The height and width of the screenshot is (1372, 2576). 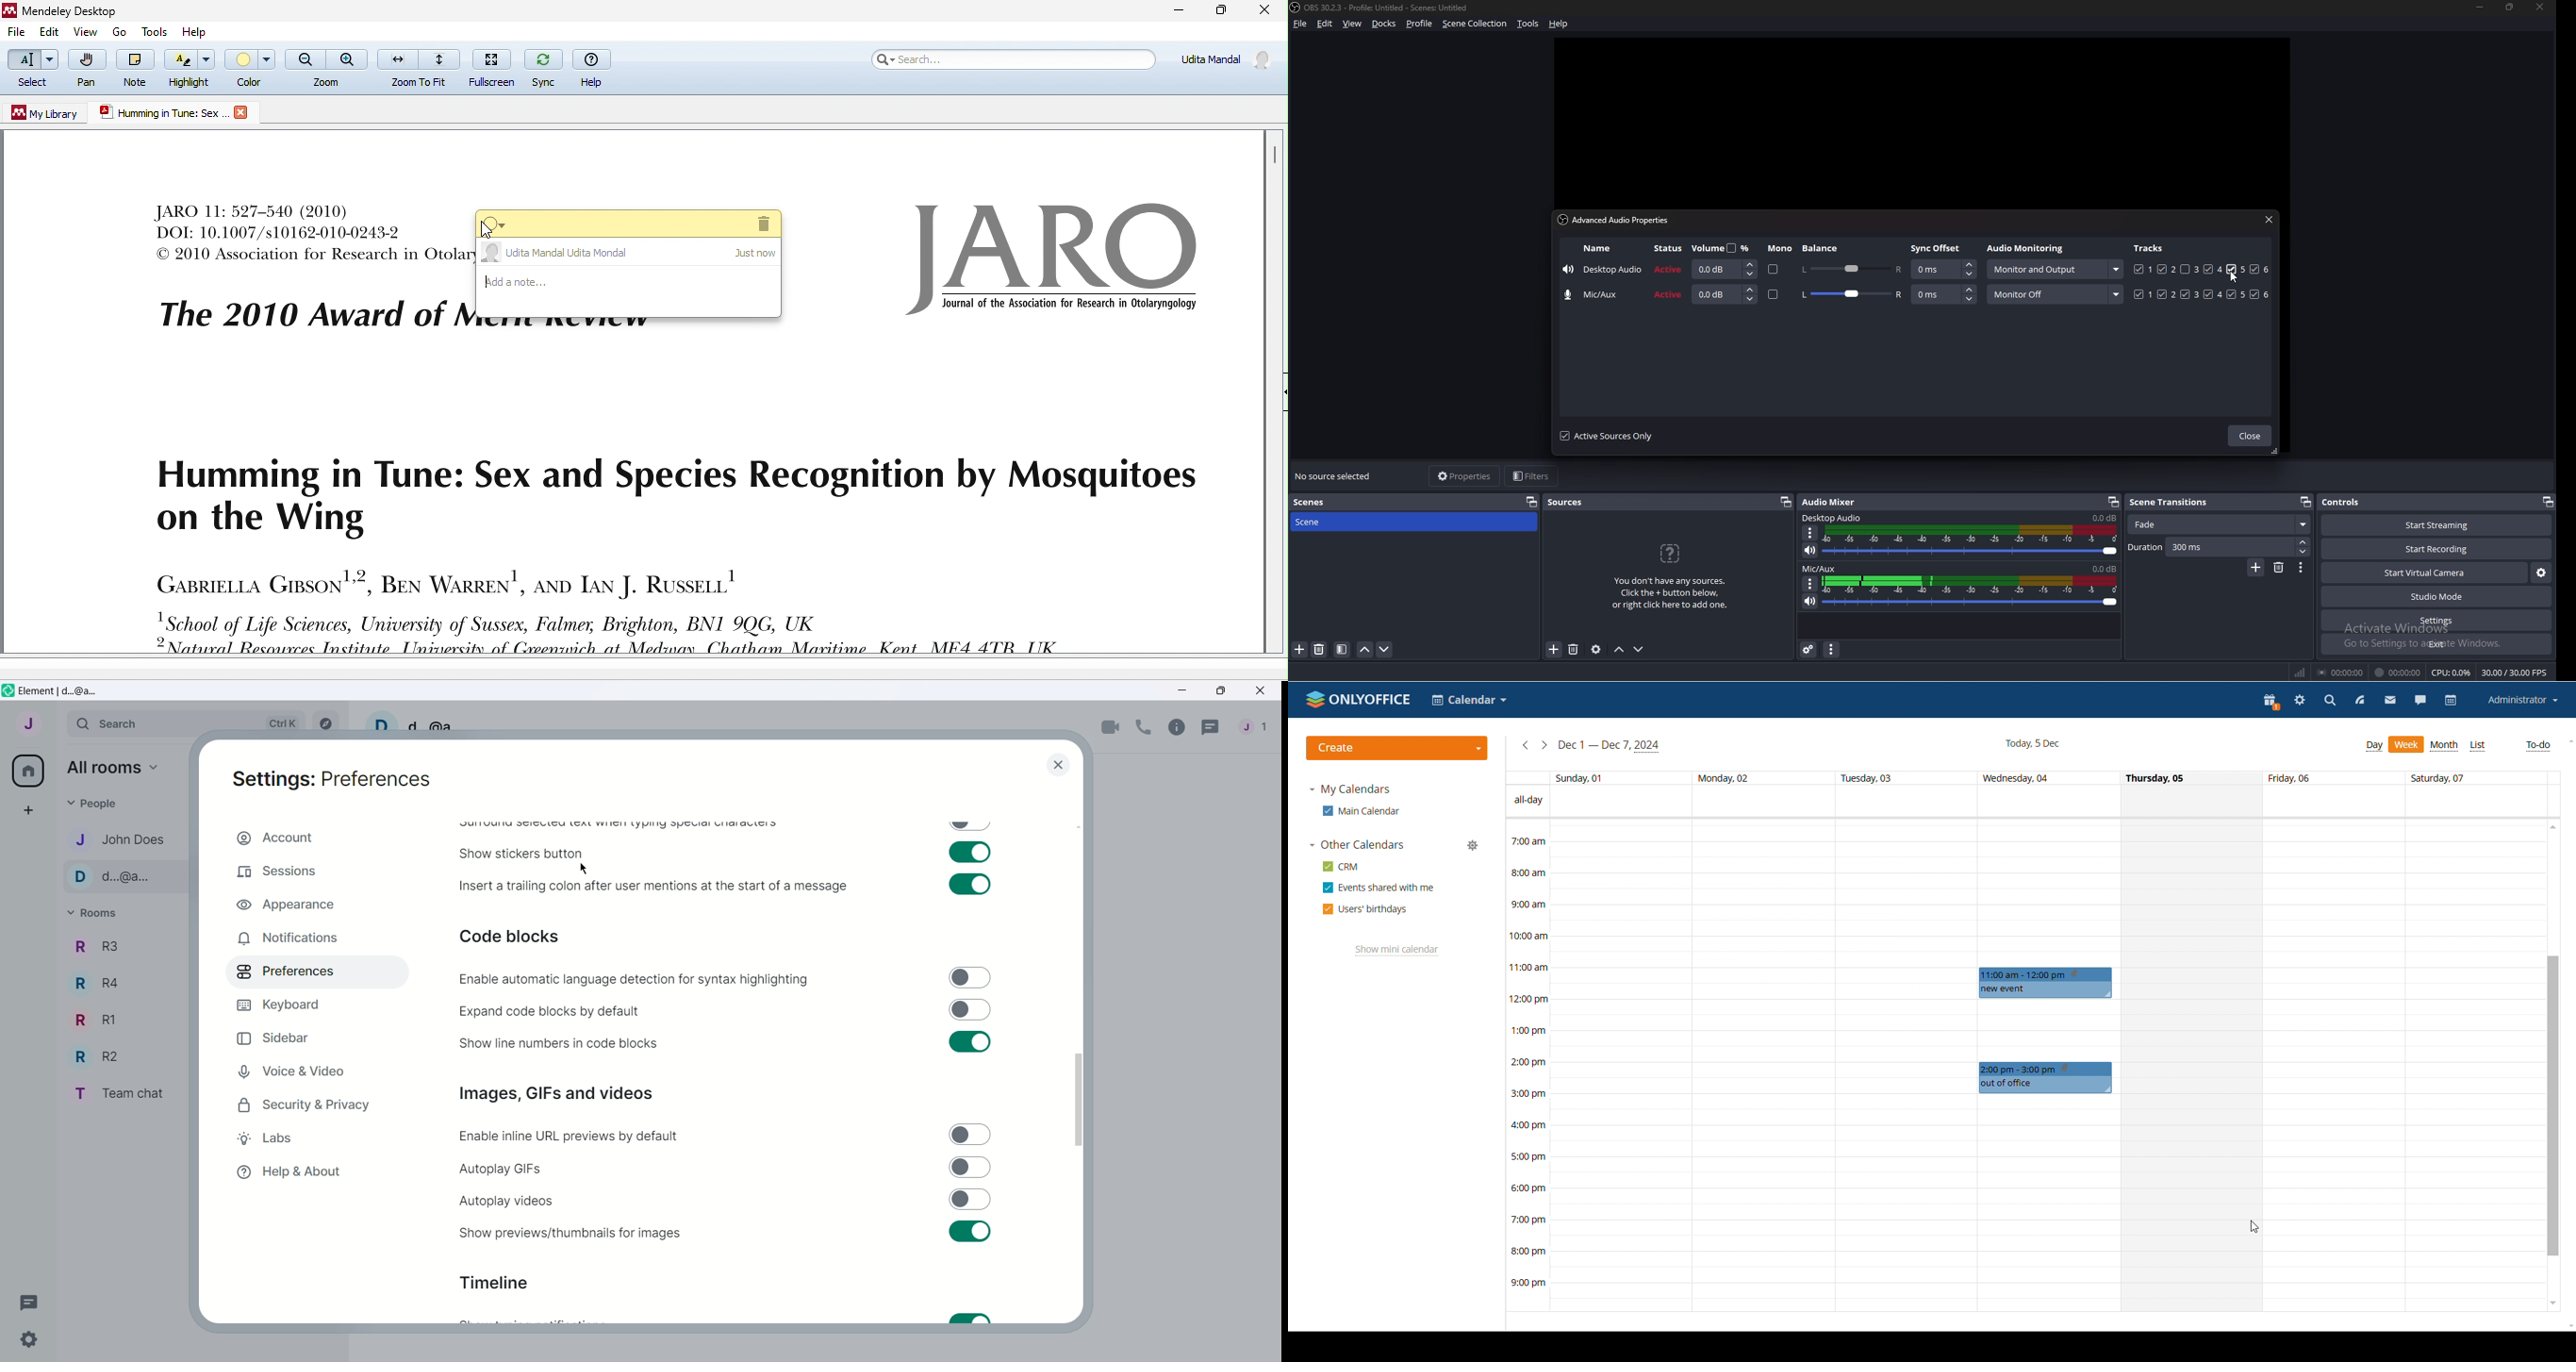 I want to click on help, so click(x=193, y=30).